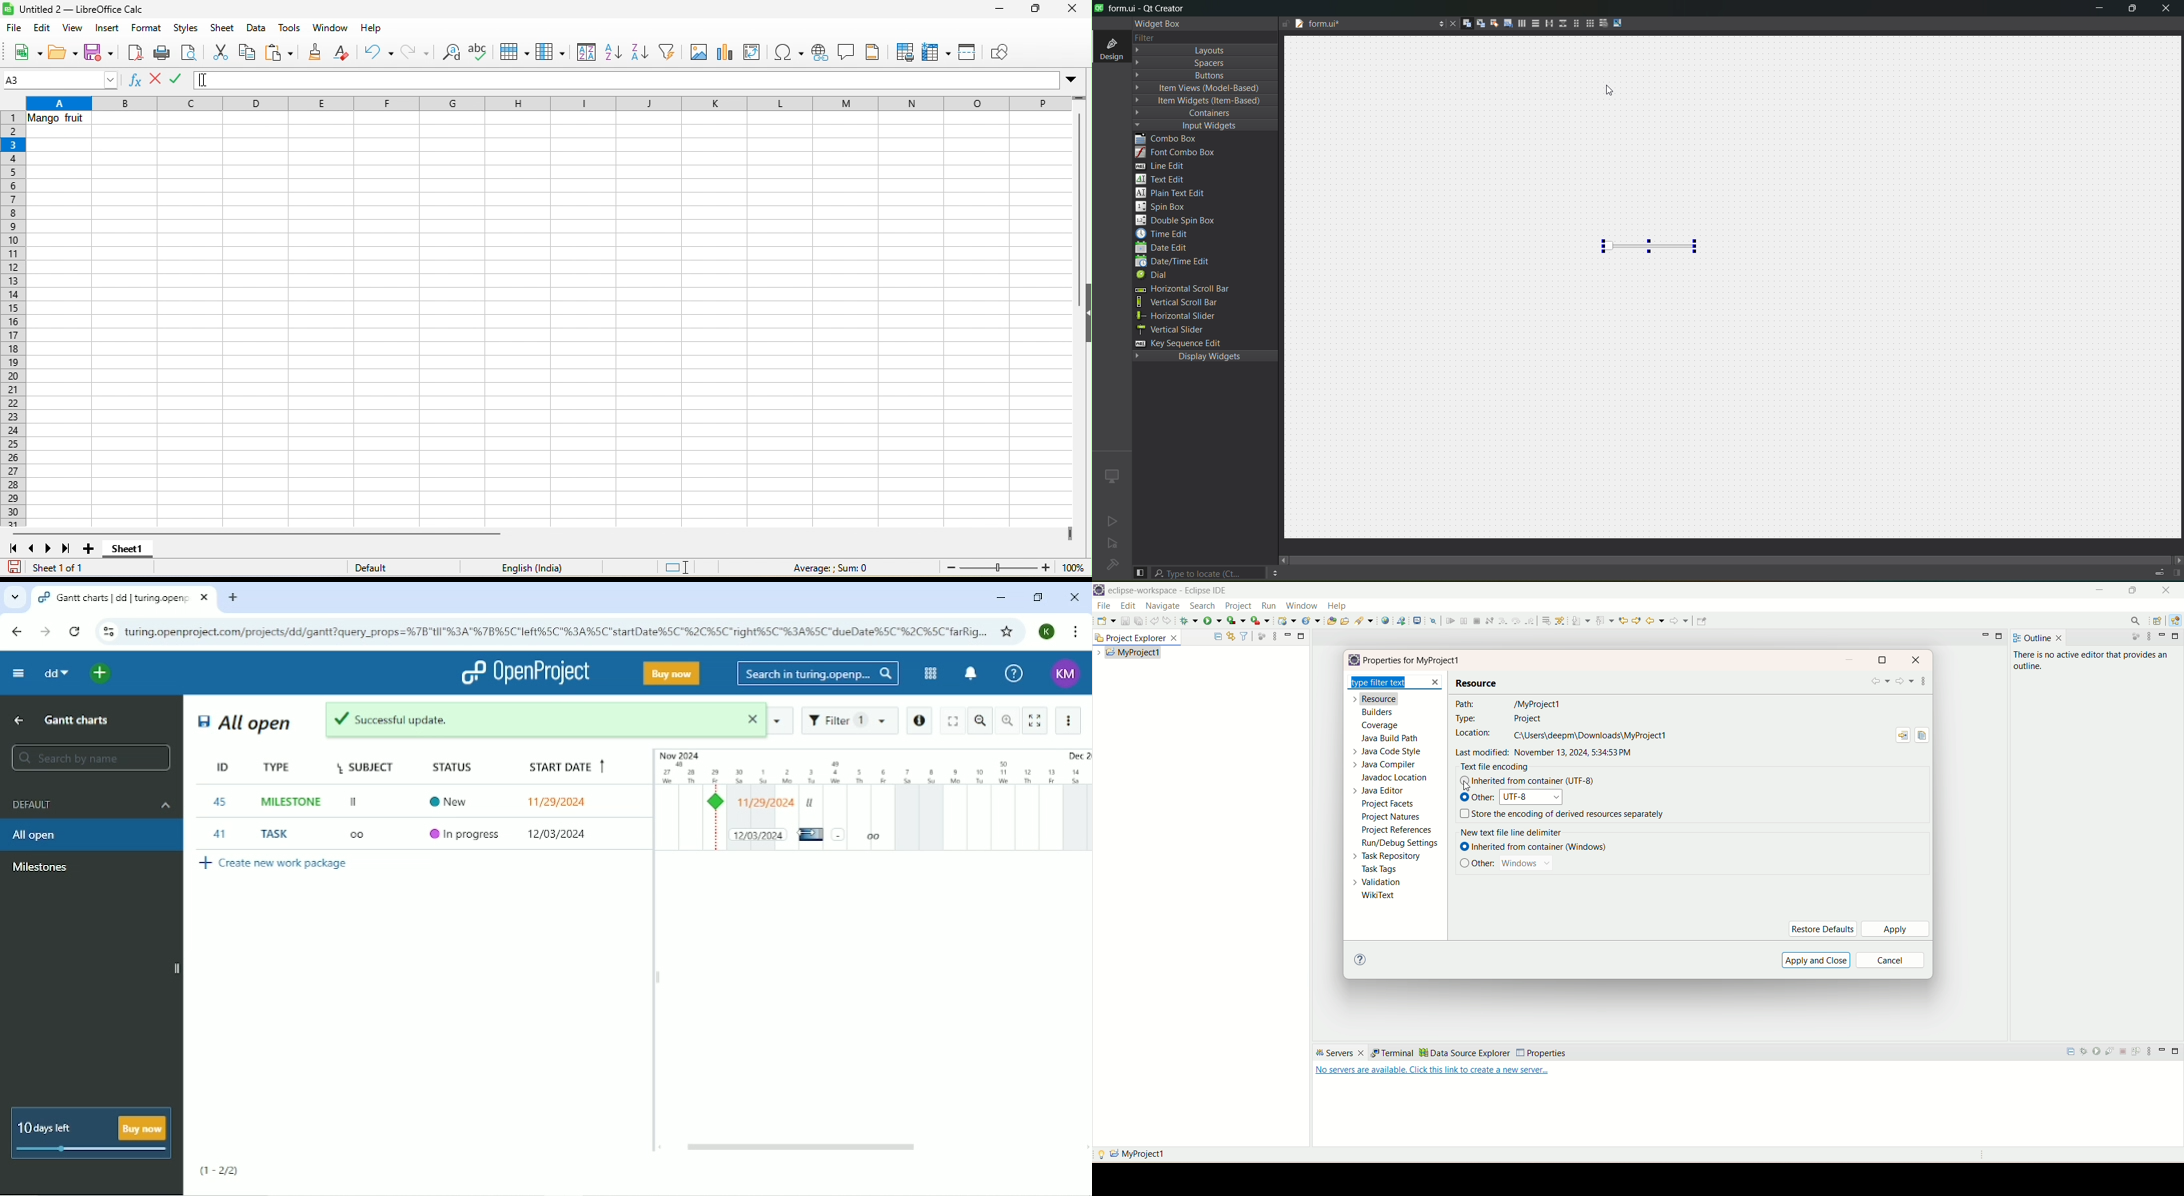 This screenshot has height=1204, width=2184. What do you see at coordinates (245, 723) in the screenshot?
I see `All open` at bounding box center [245, 723].